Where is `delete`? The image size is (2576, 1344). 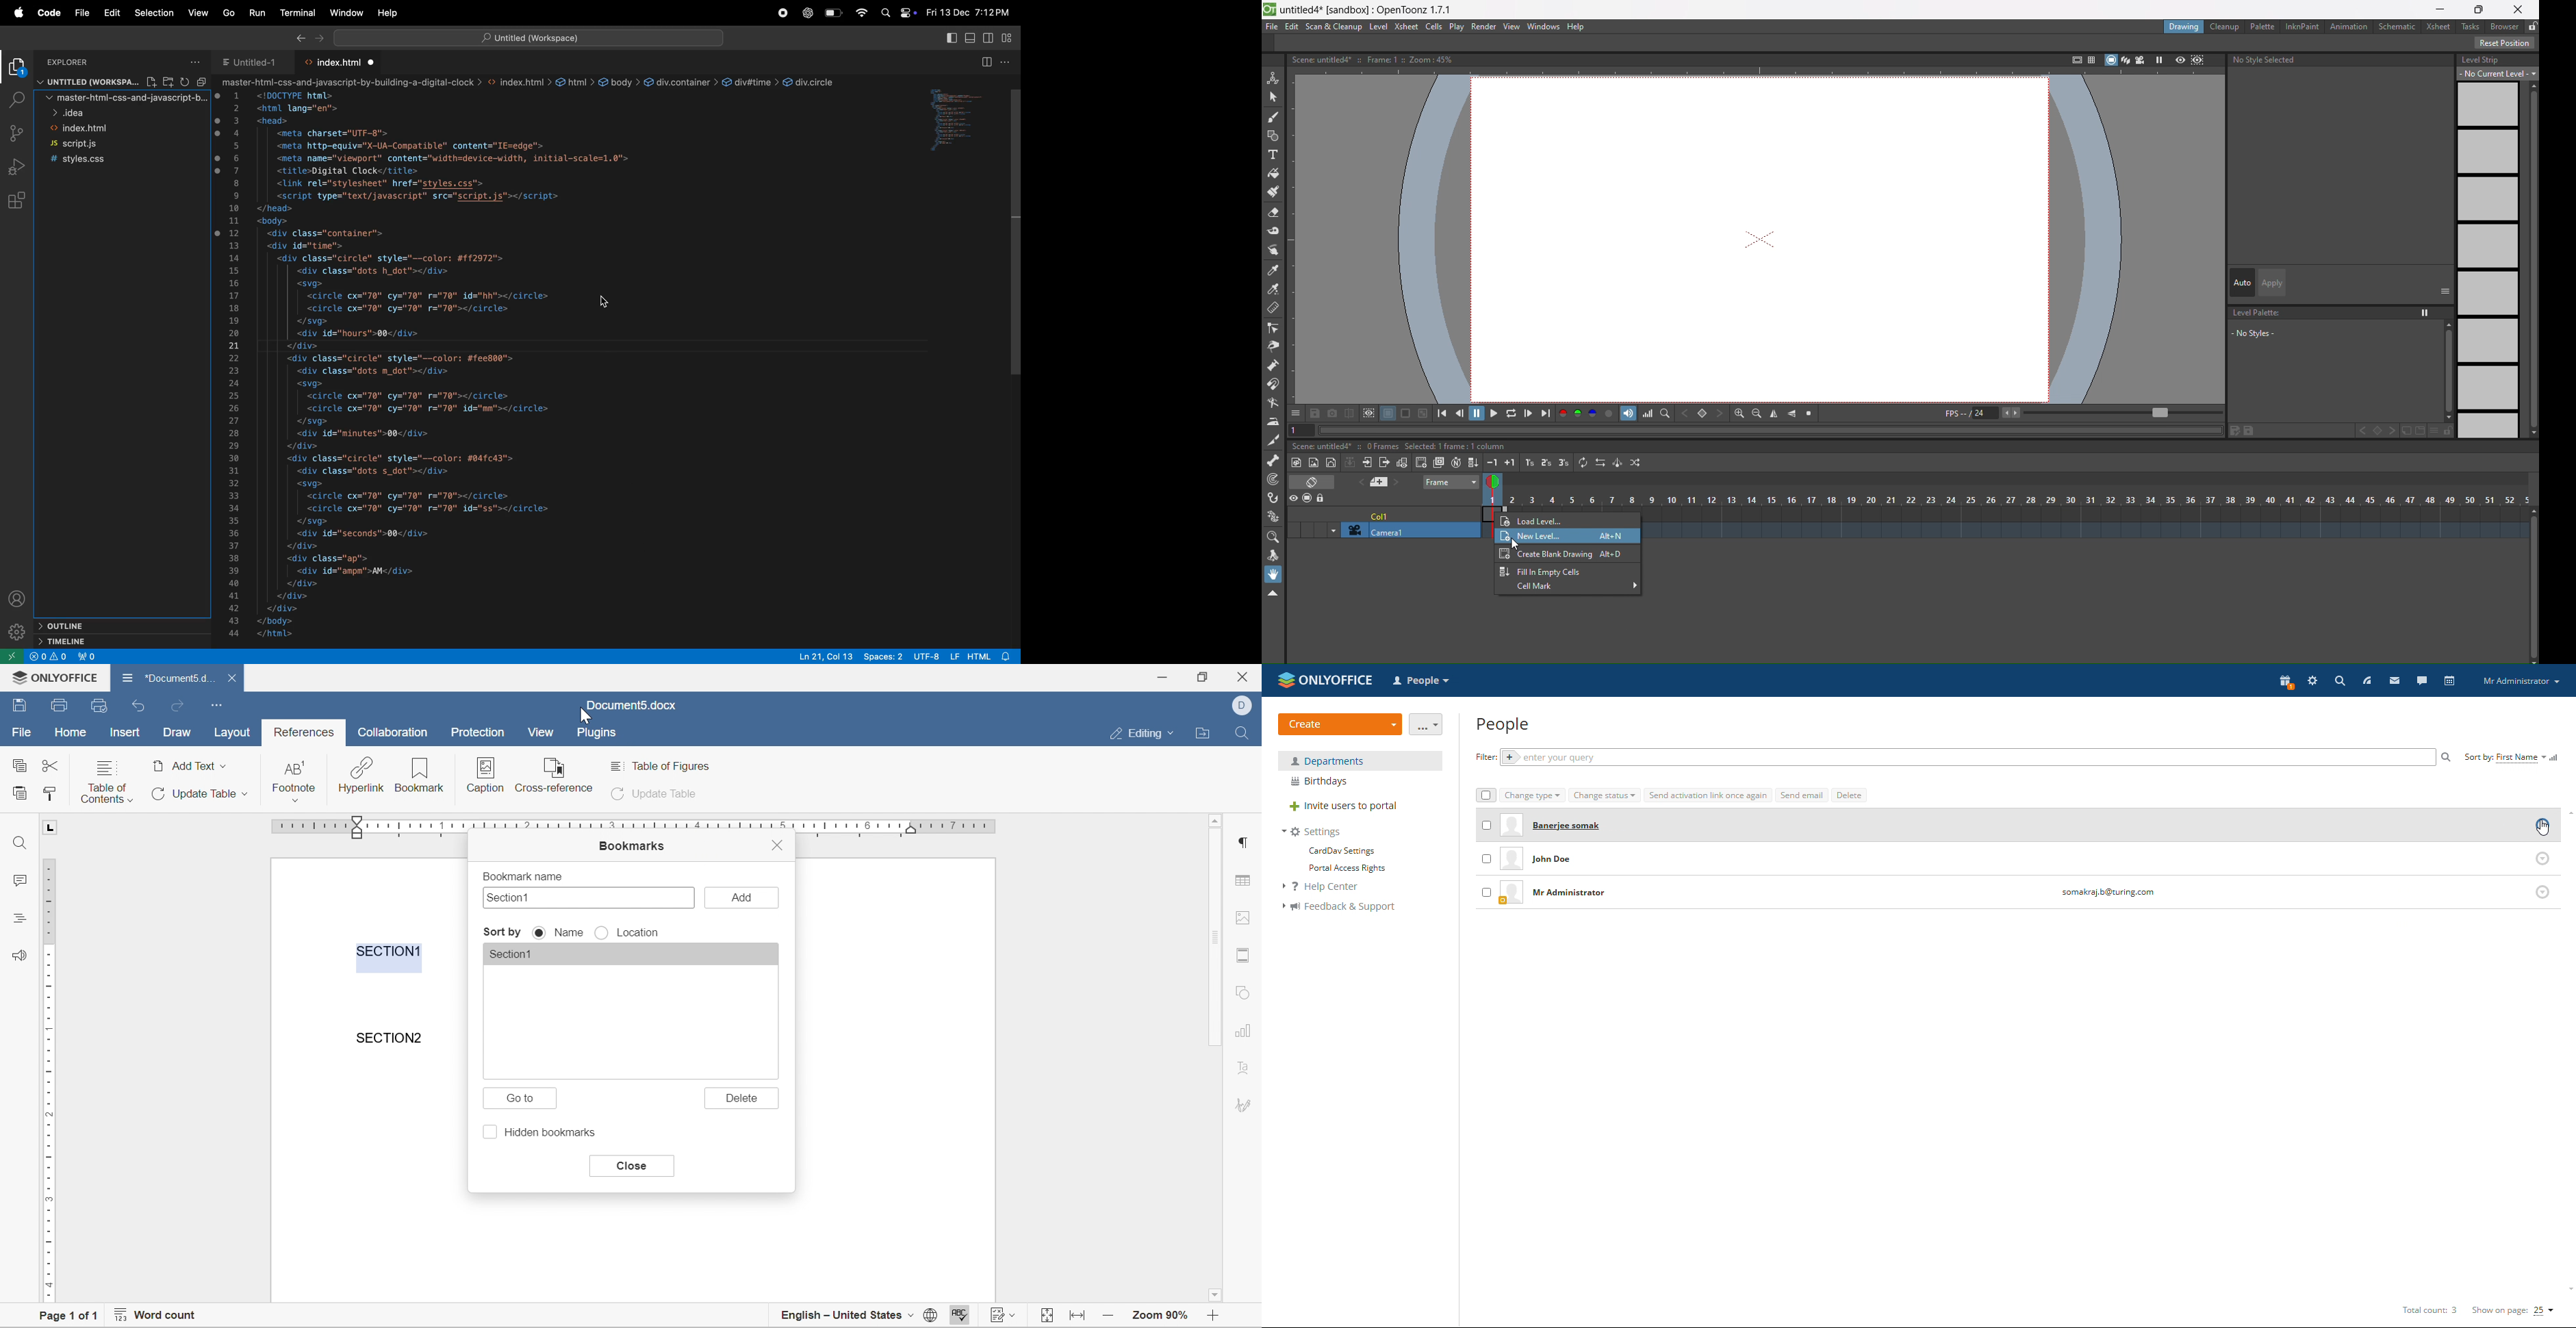
delete is located at coordinates (744, 1098).